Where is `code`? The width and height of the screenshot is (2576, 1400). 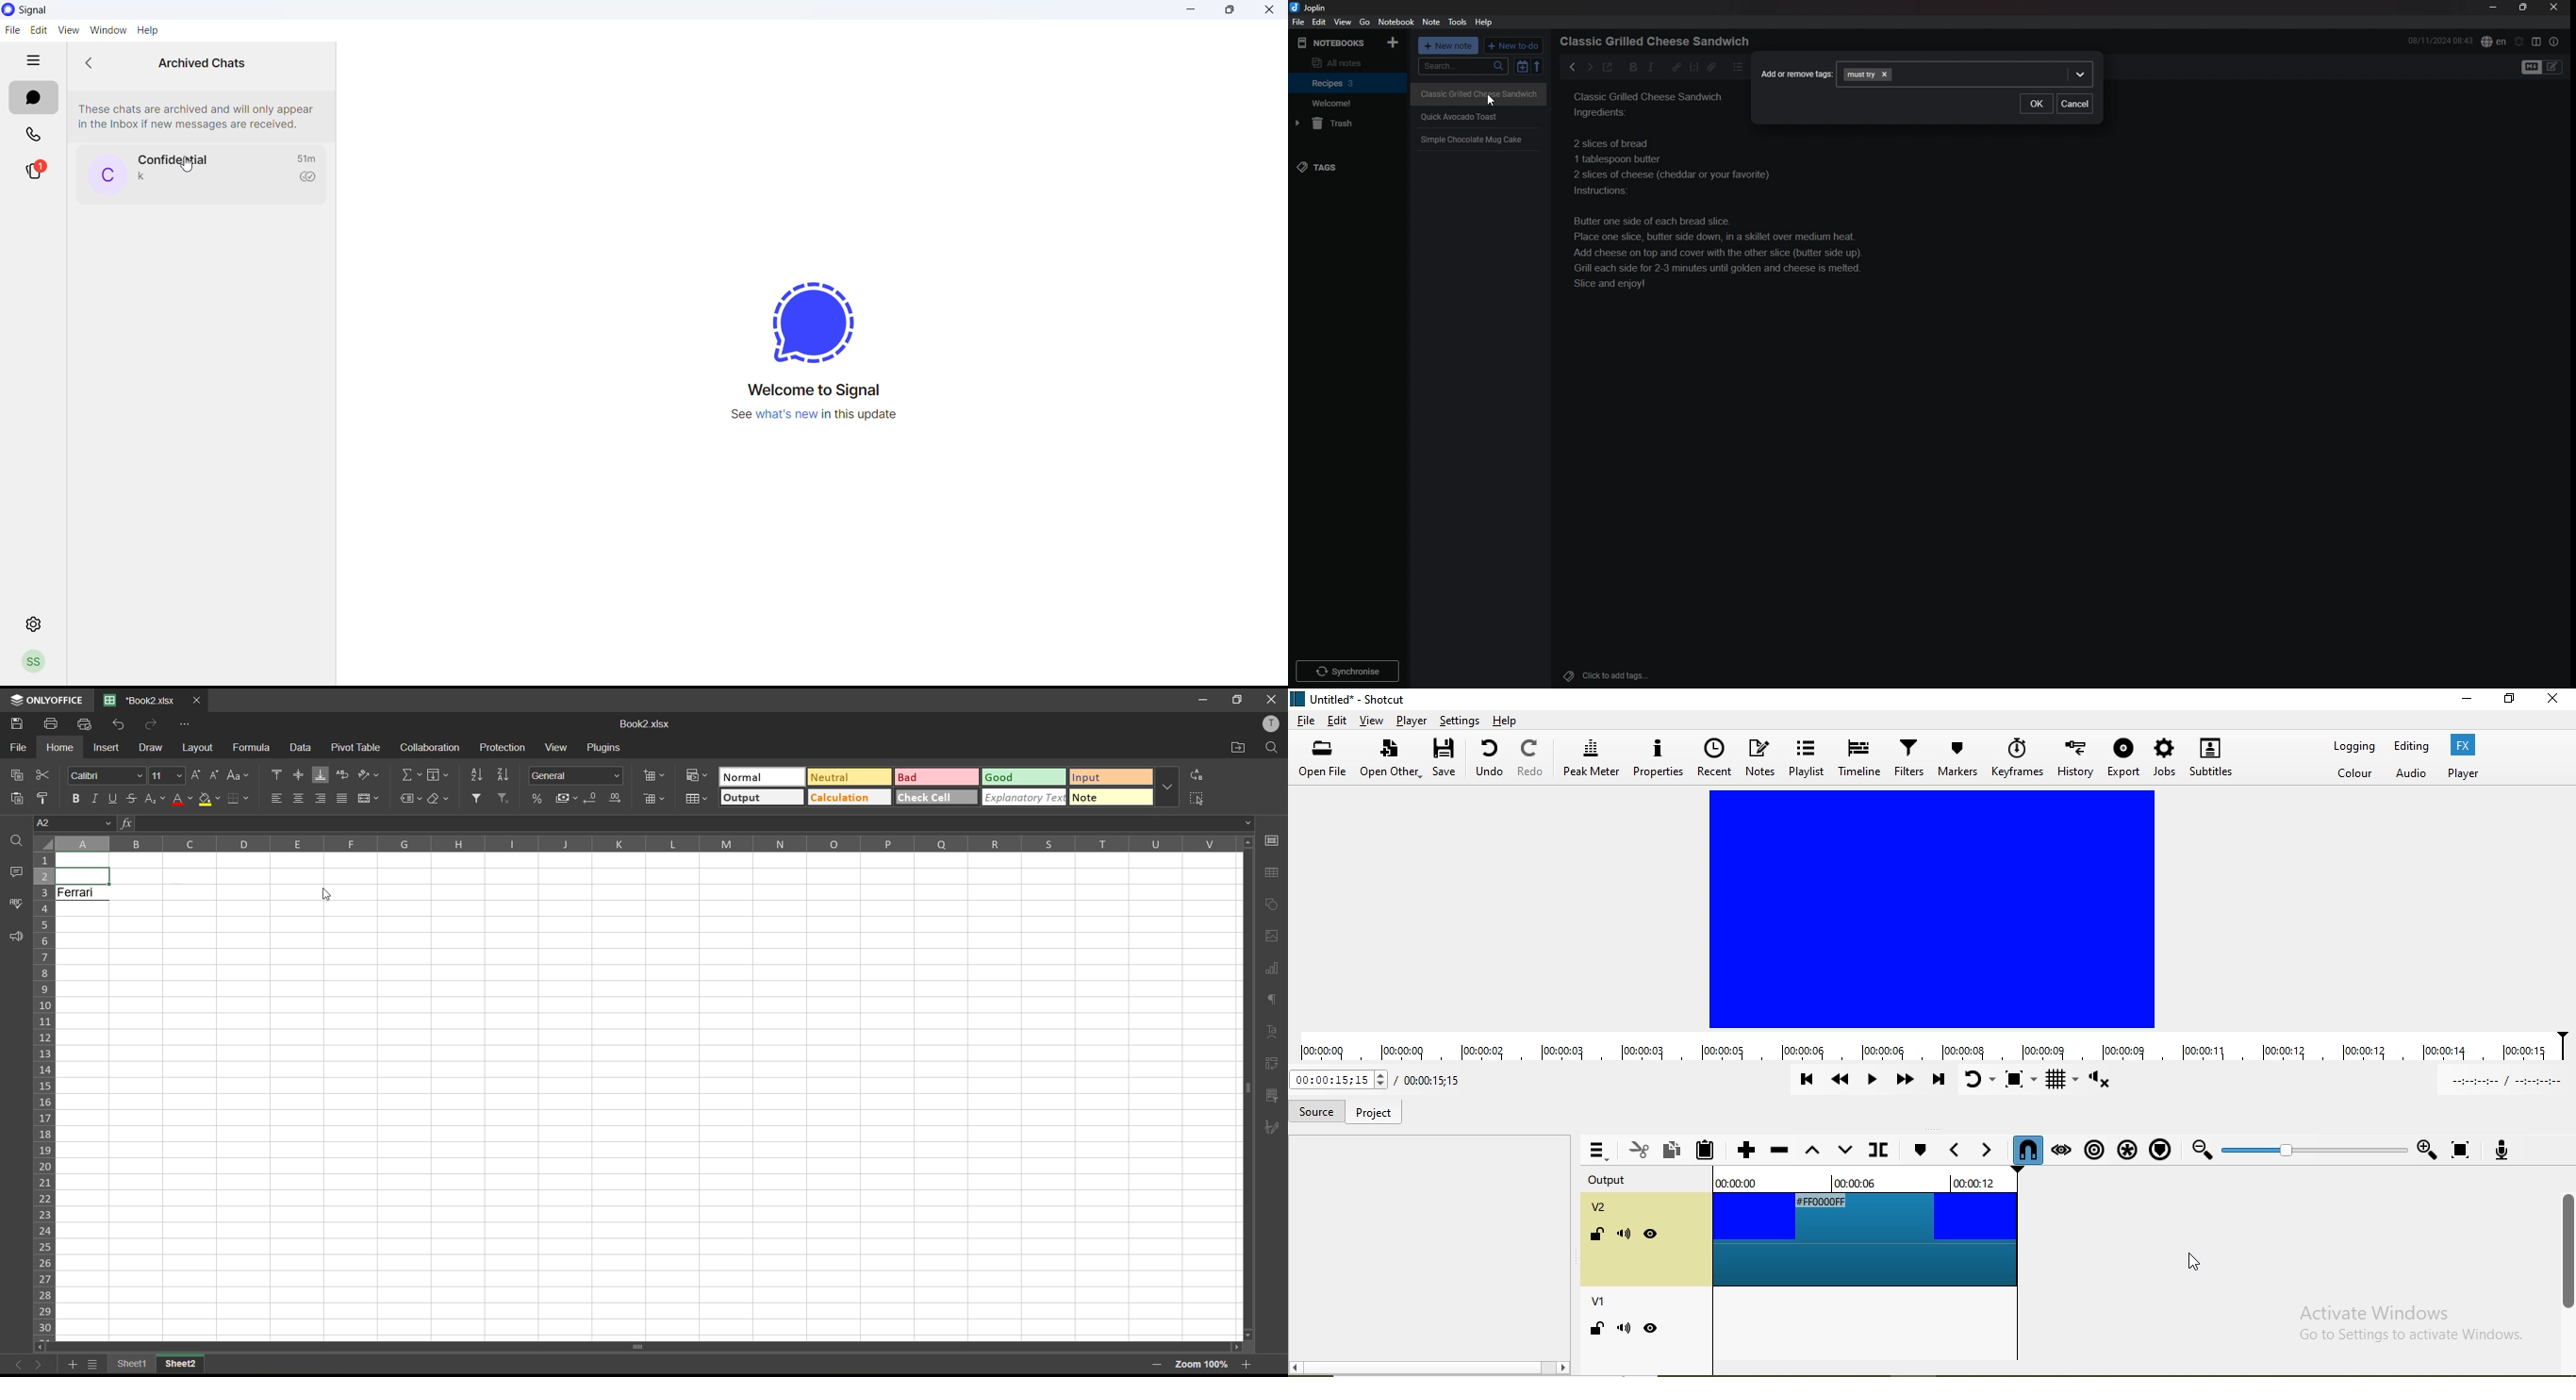 code is located at coordinates (1694, 67).